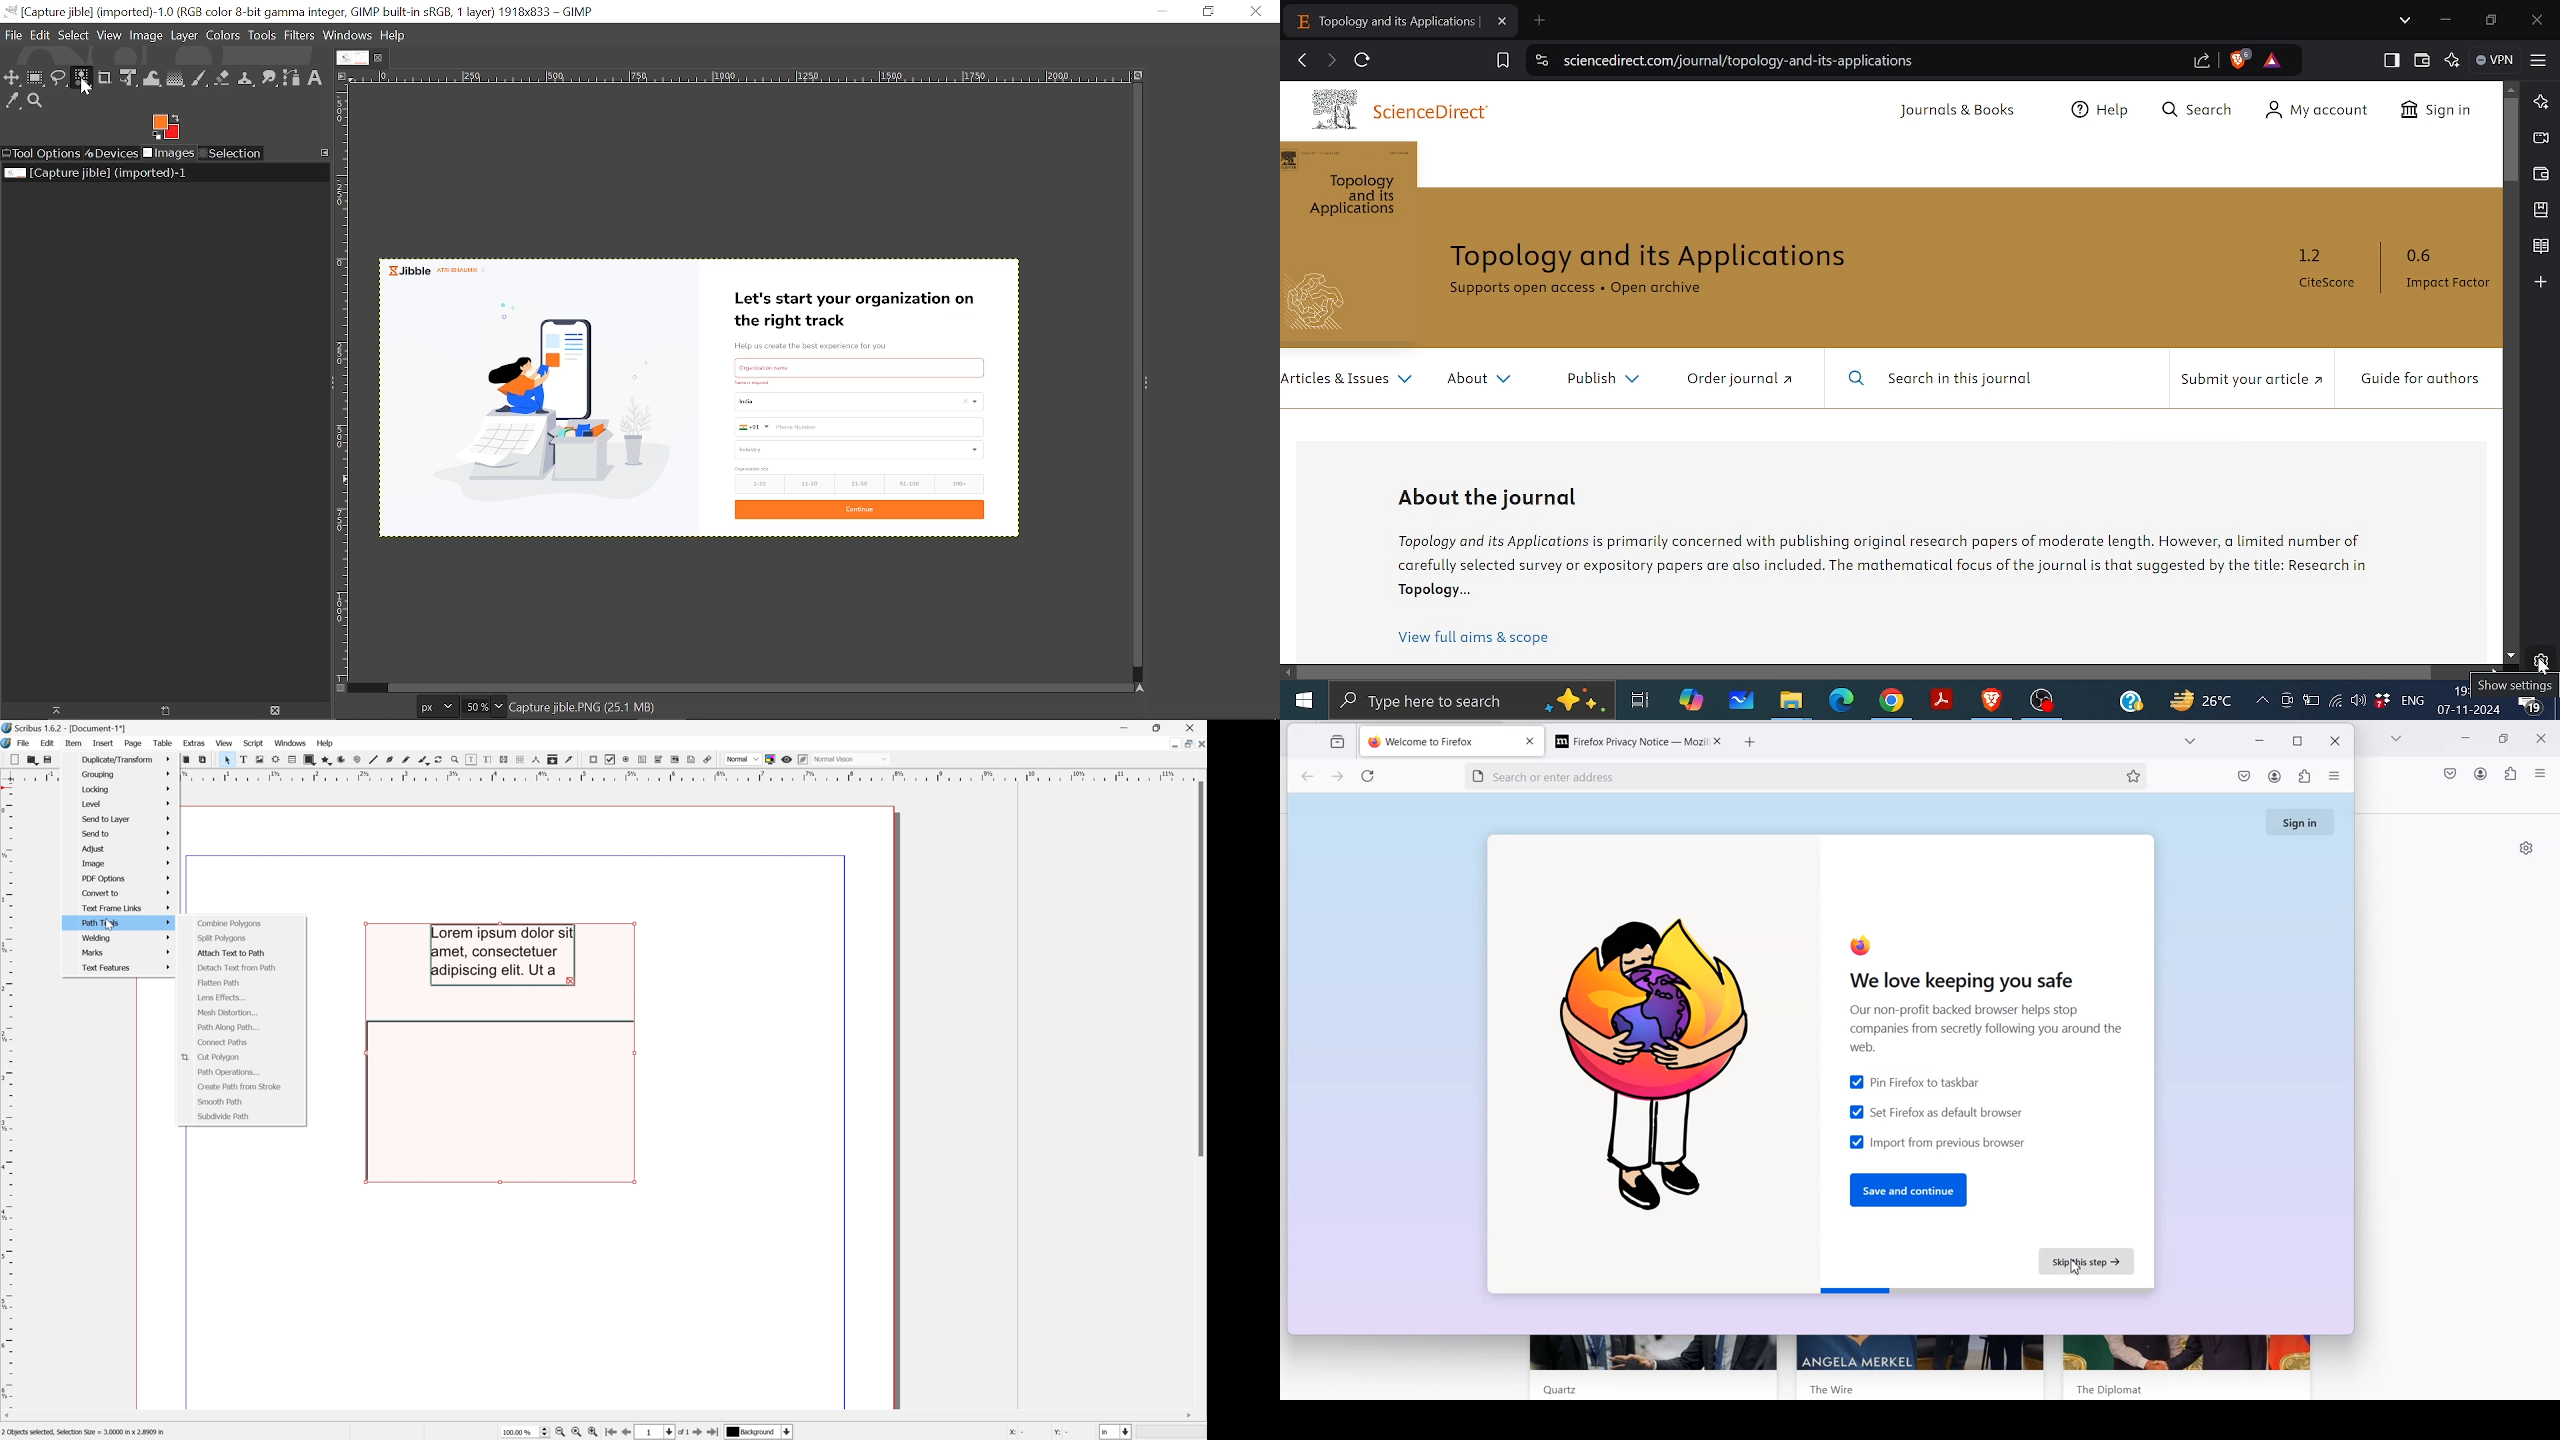 This screenshot has height=1456, width=2576. What do you see at coordinates (1555, 1389) in the screenshot?
I see `Quartz` at bounding box center [1555, 1389].